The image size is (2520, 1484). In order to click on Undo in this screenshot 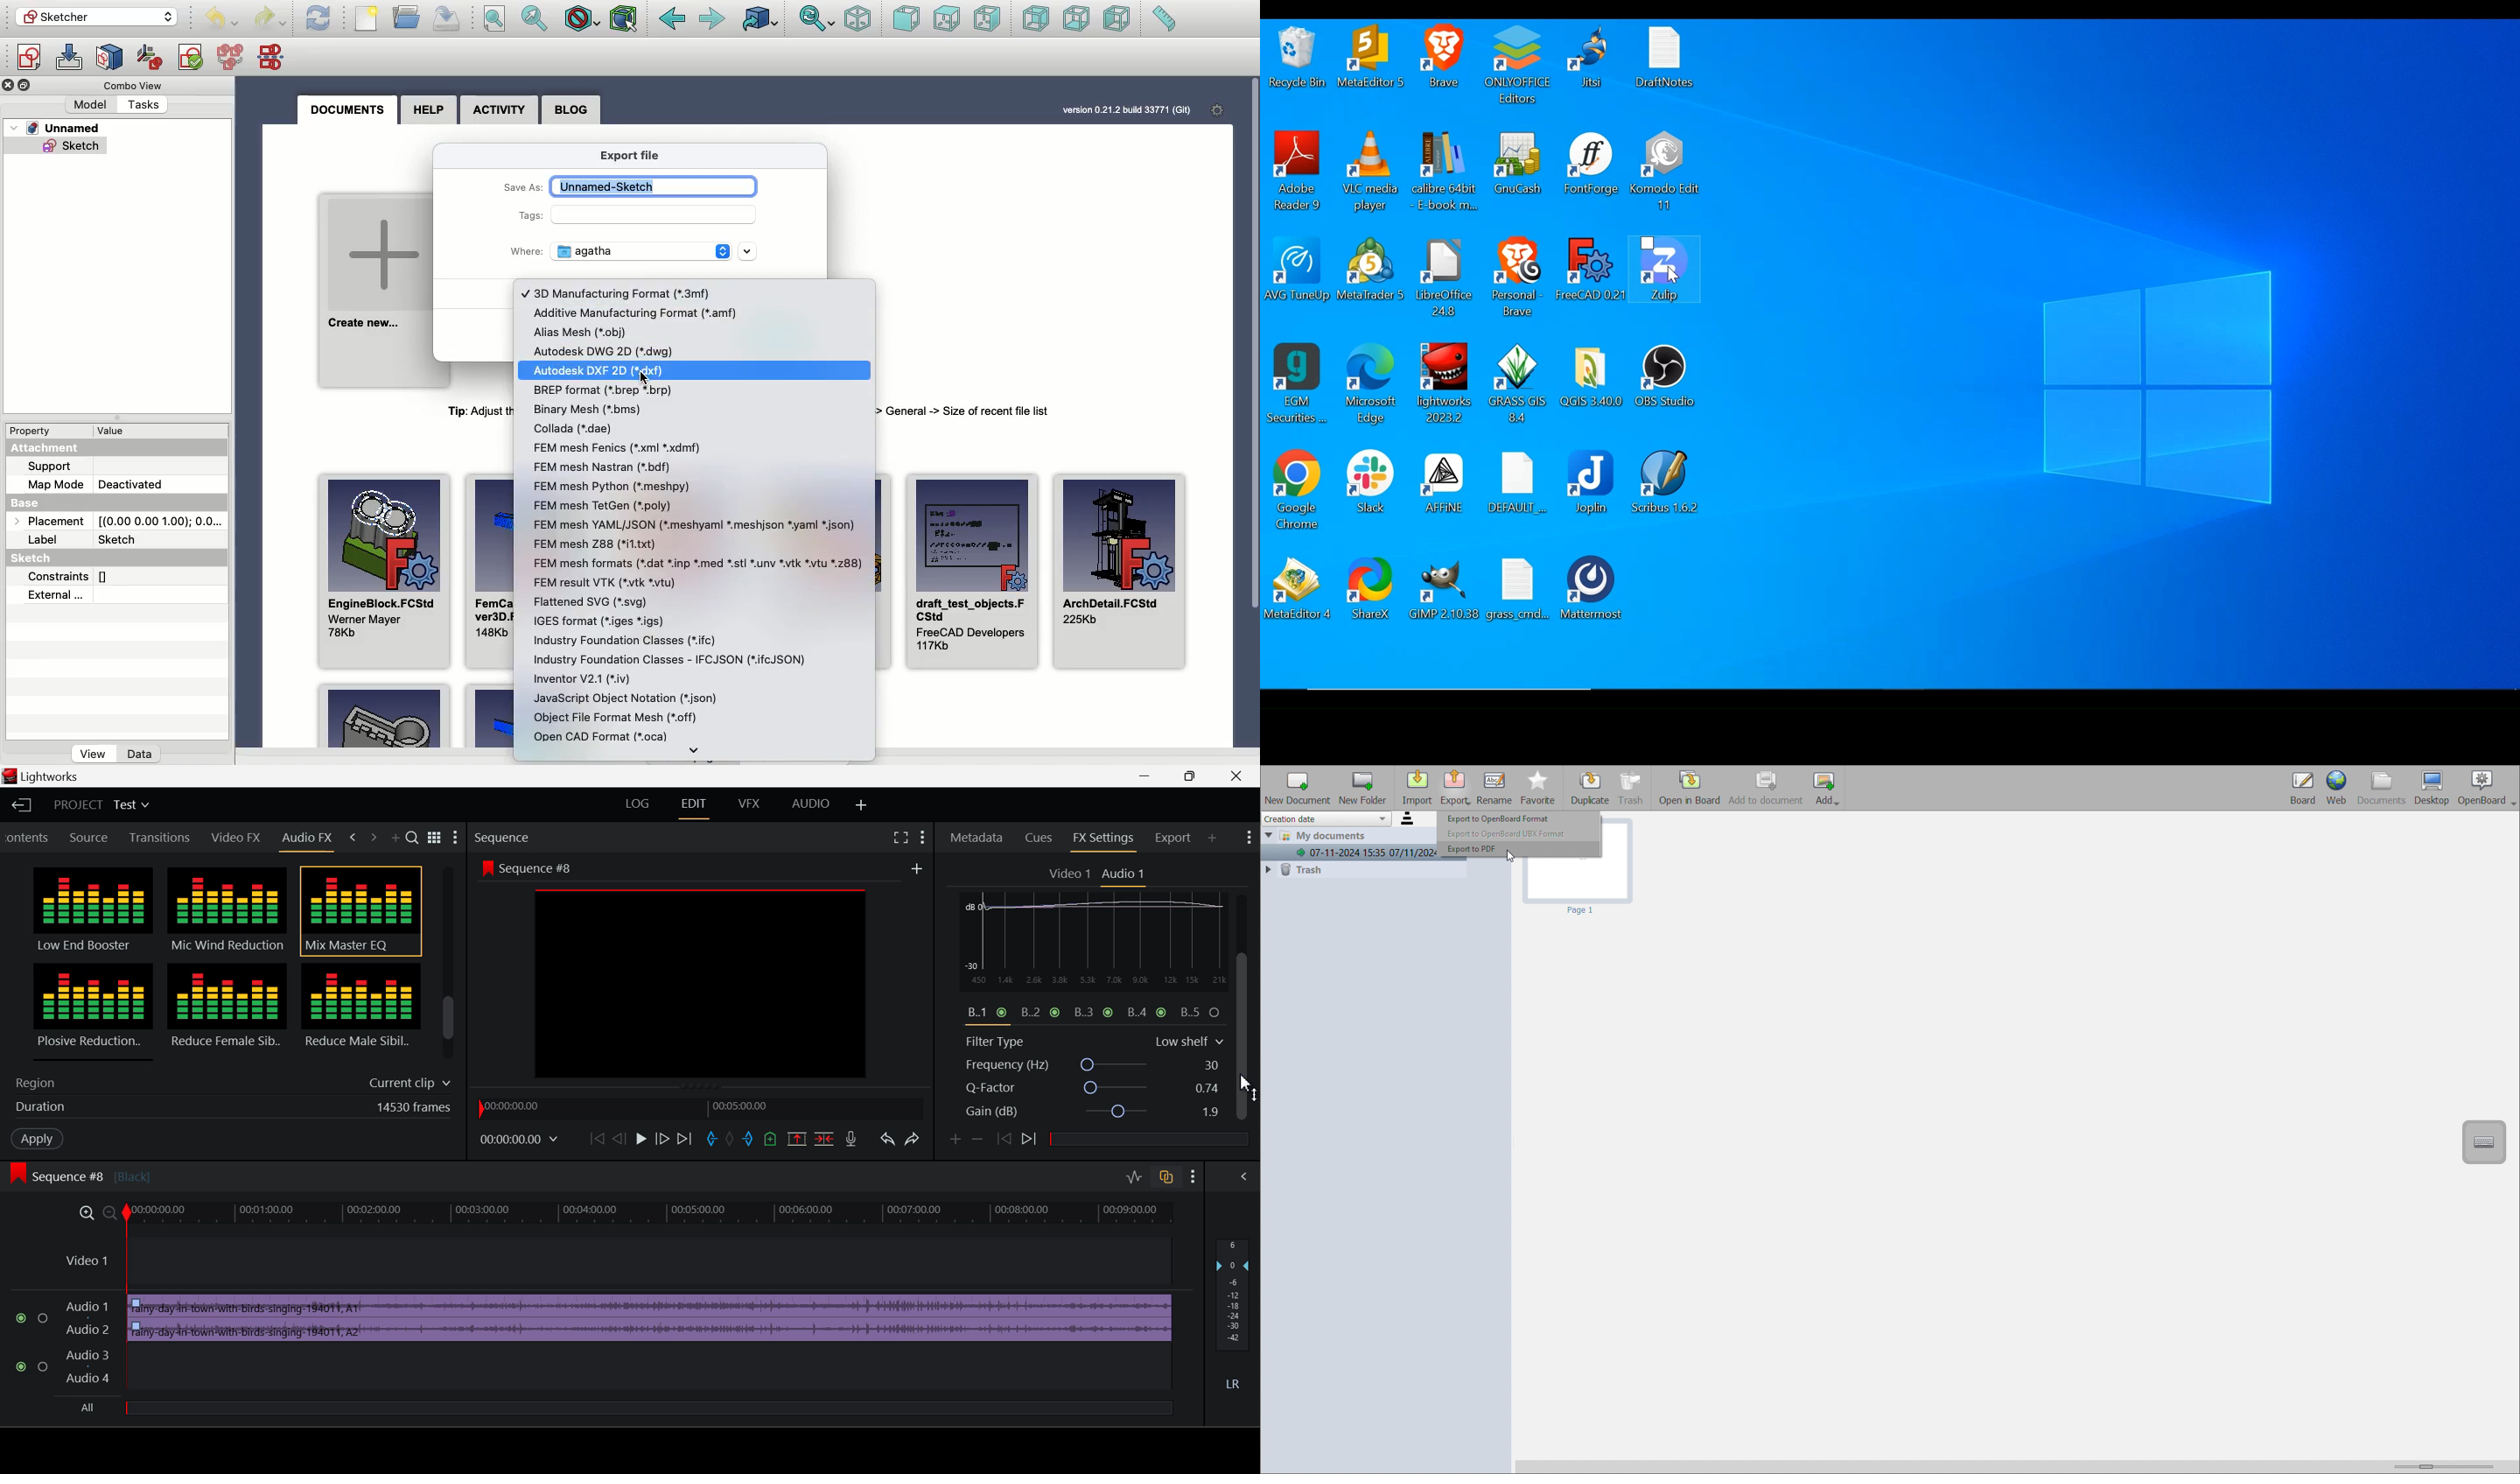, I will do `click(889, 1143)`.